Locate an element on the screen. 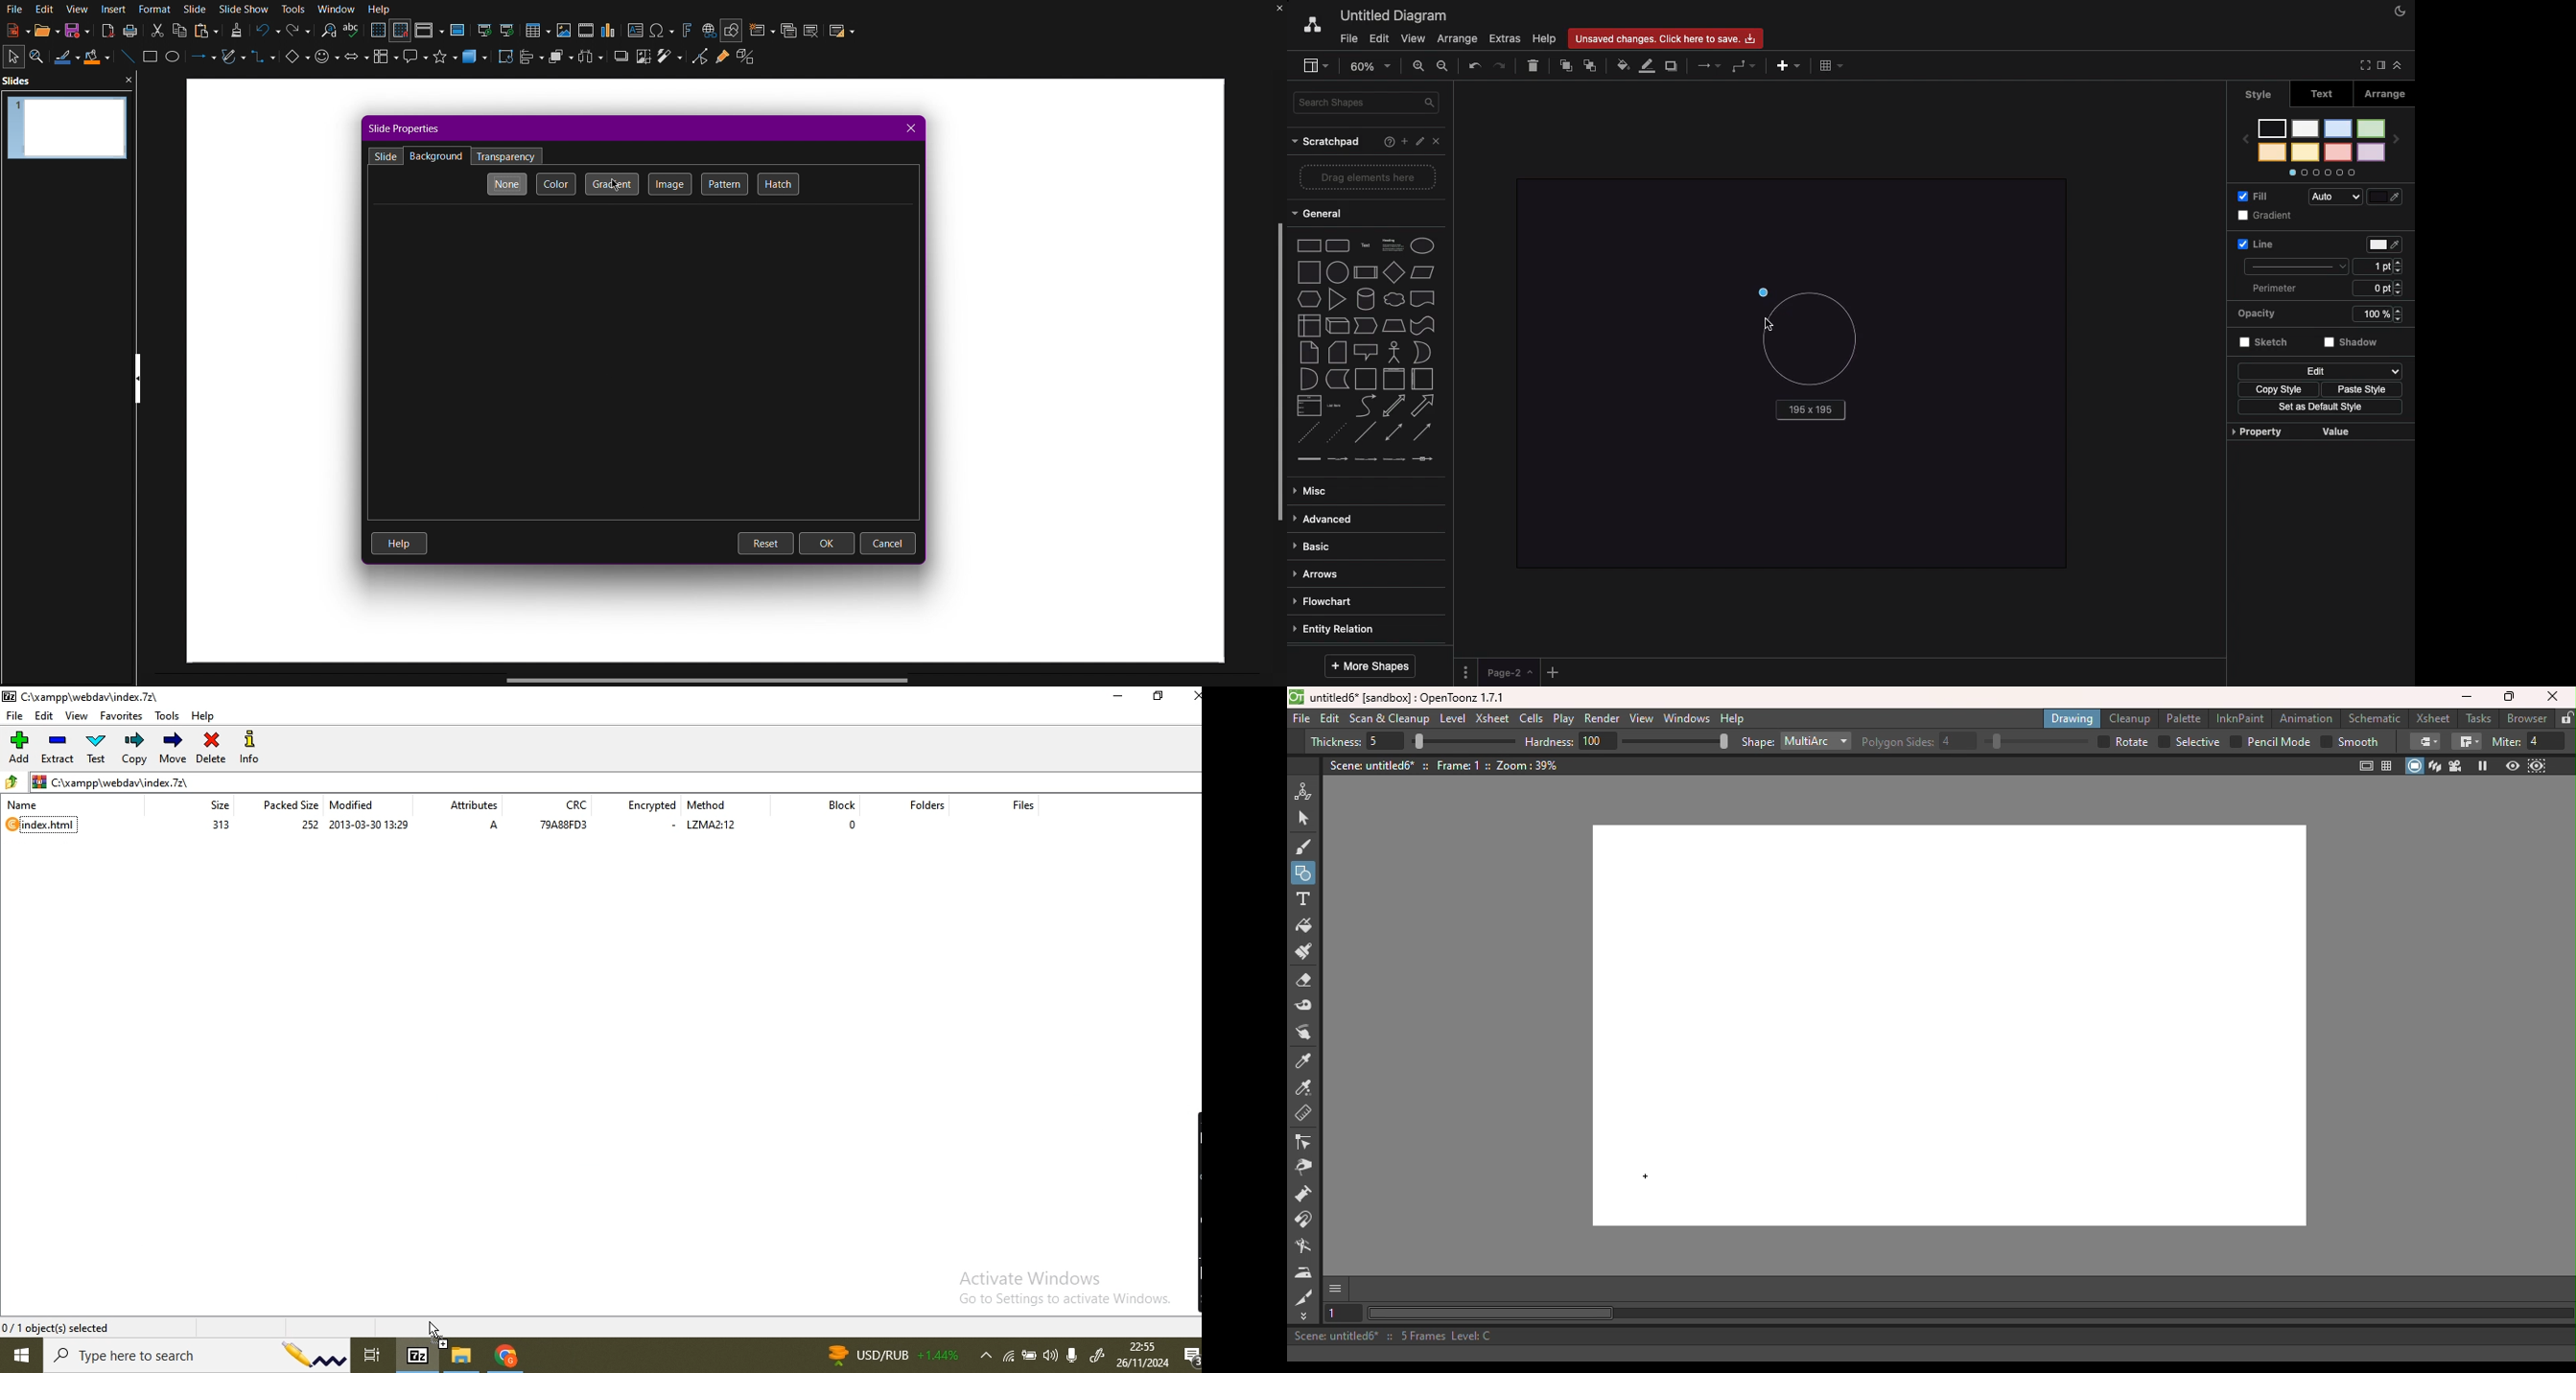 The height and width of the screenshot is (1400, 2576). Insert hyperlink is located at coordinates (709, 29).